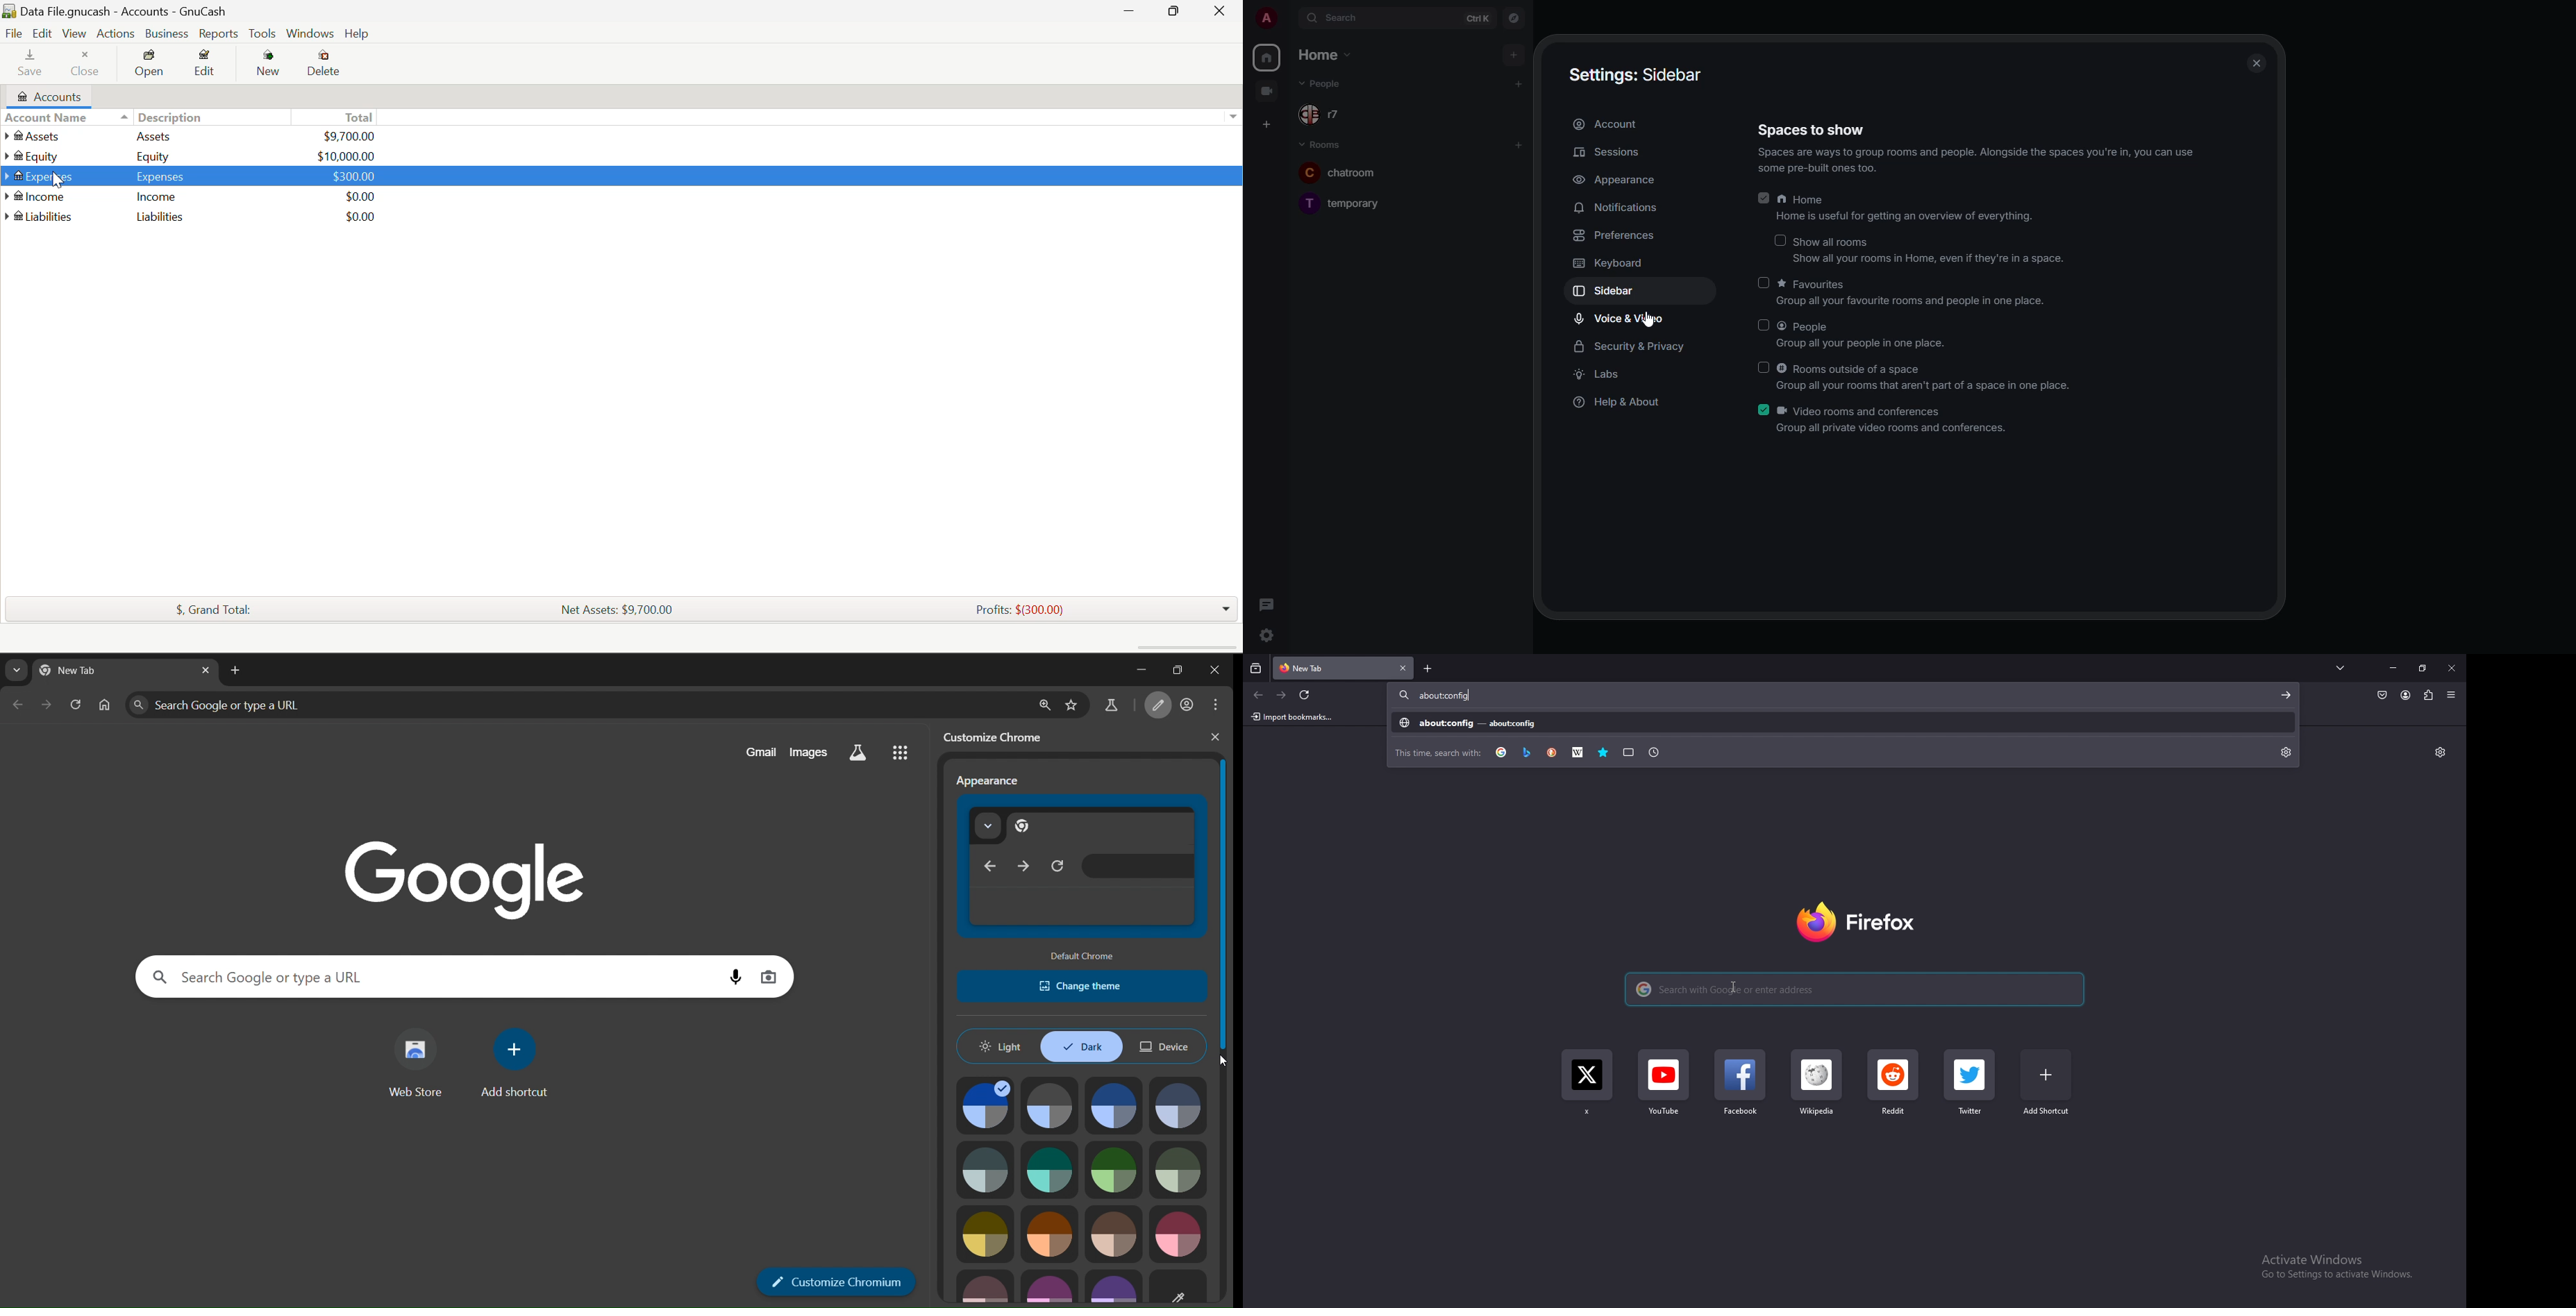  I want to click on help & about, so click(1616, 403).